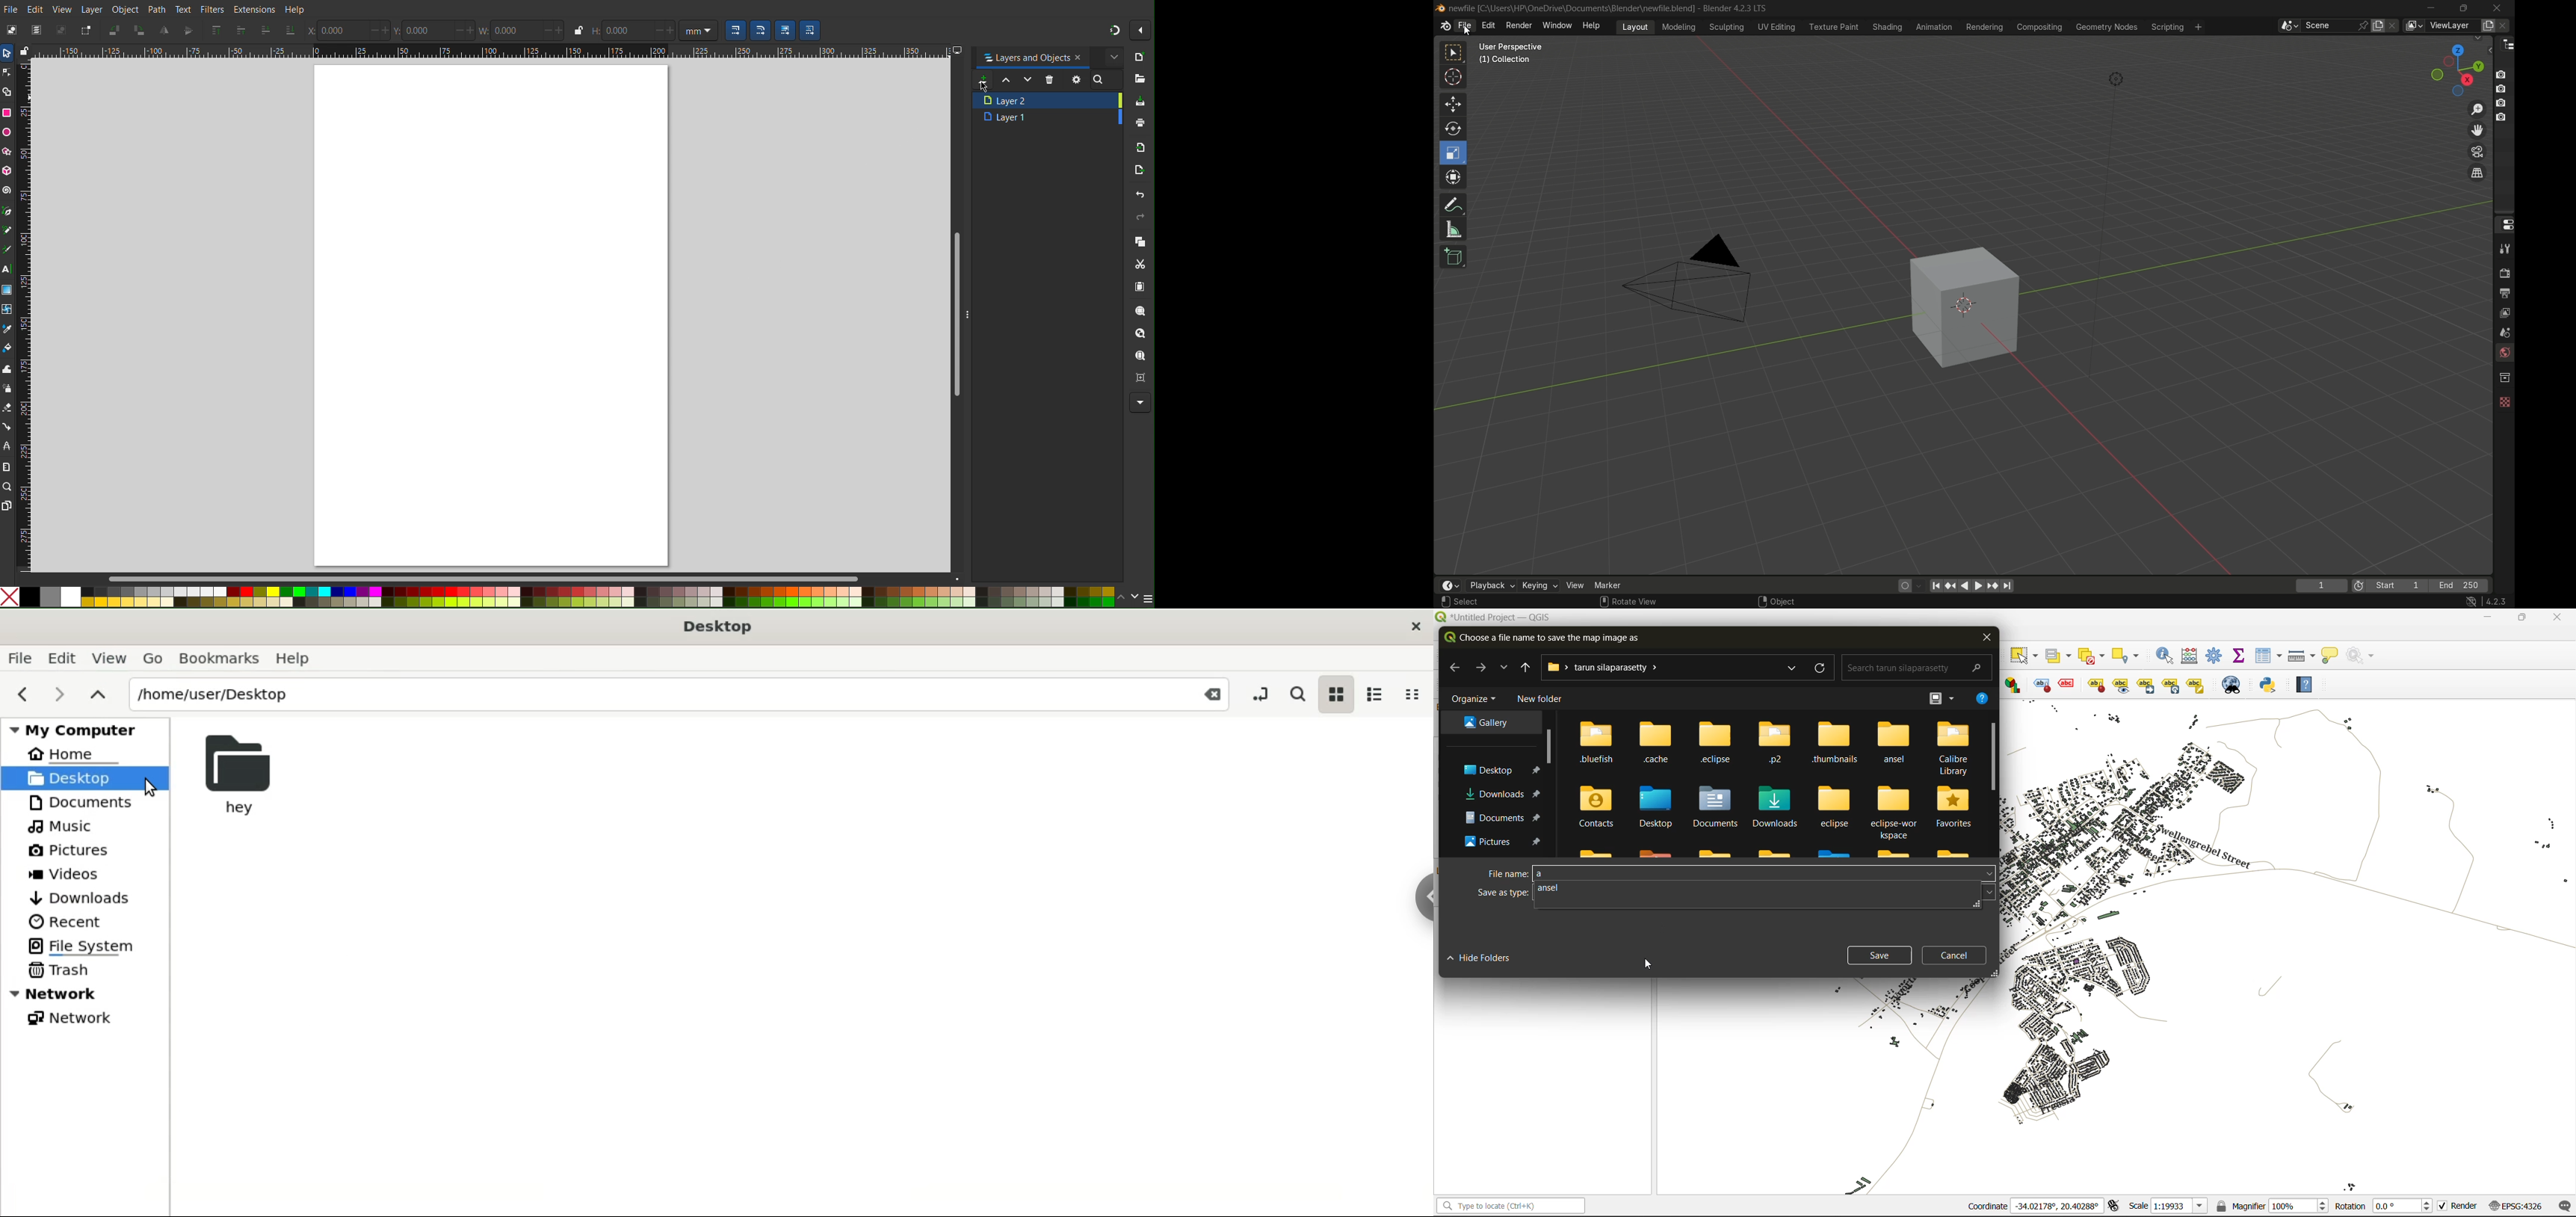  Describe the element at coordinates (2487, 617) in the screenshot. I see `minimize` at that location.